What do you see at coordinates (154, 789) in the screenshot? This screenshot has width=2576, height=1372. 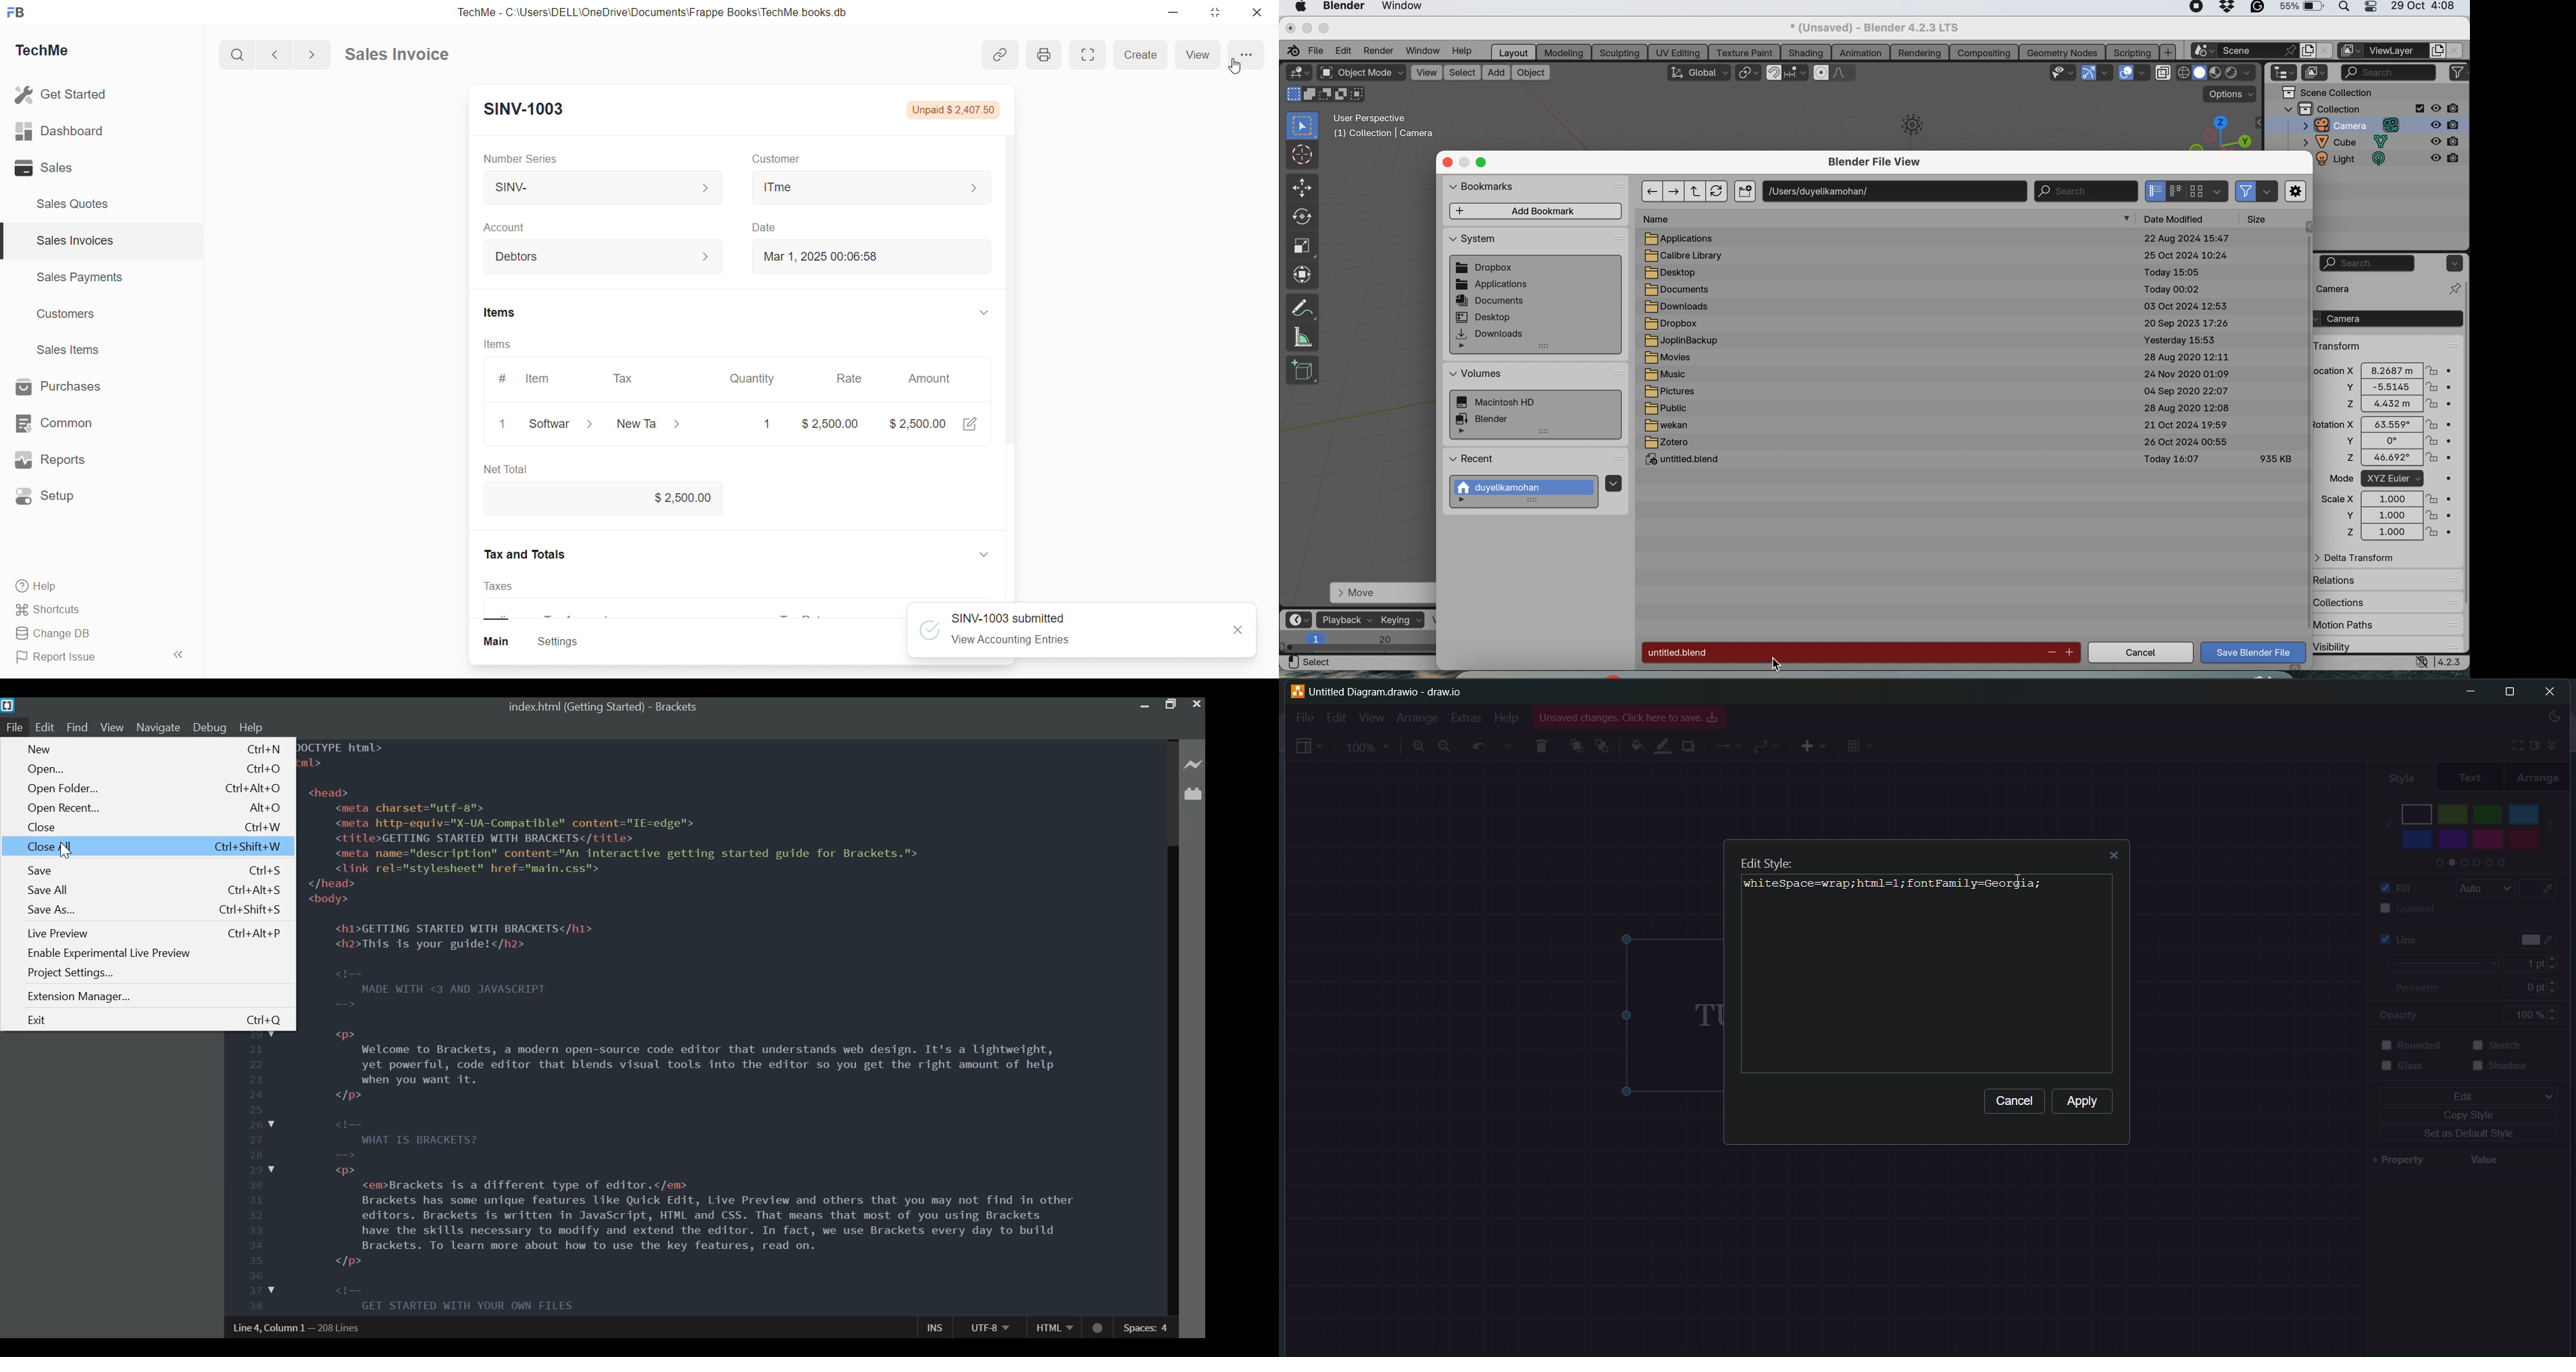 I see `Open Folder` at bounding box center [154, 789].